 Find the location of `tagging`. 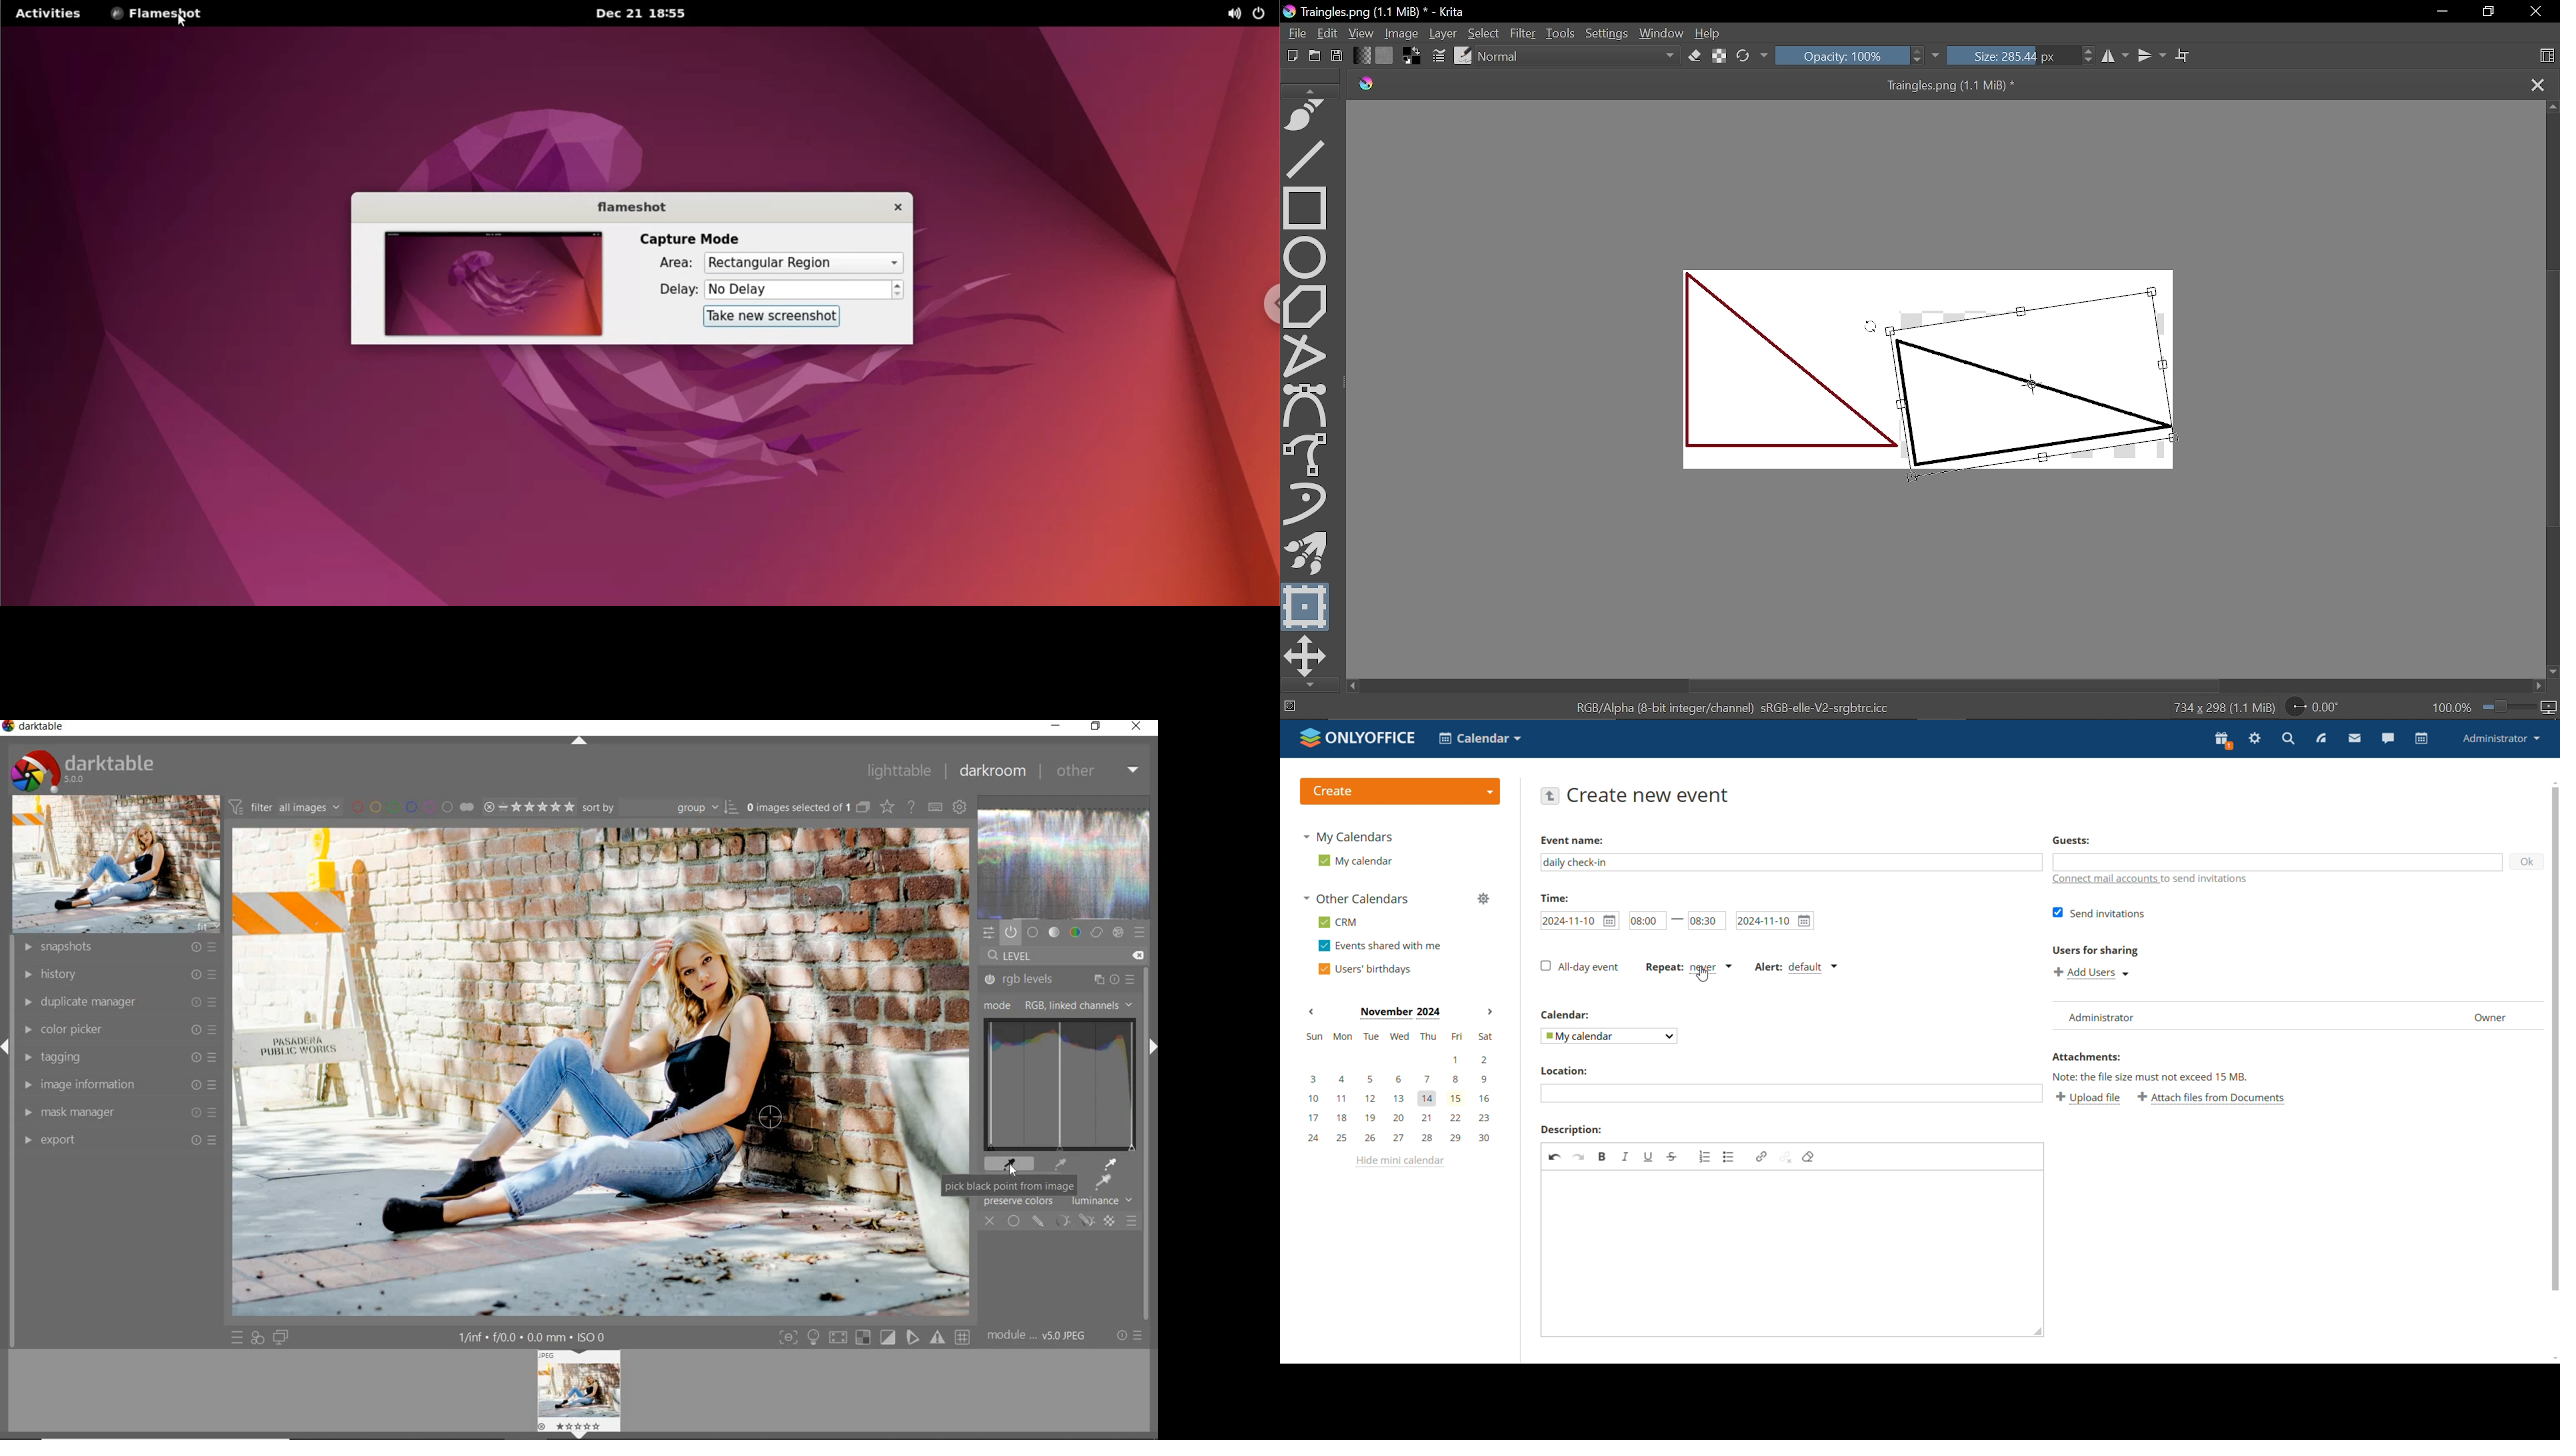

tagging is located at coordinates (116, 1058).